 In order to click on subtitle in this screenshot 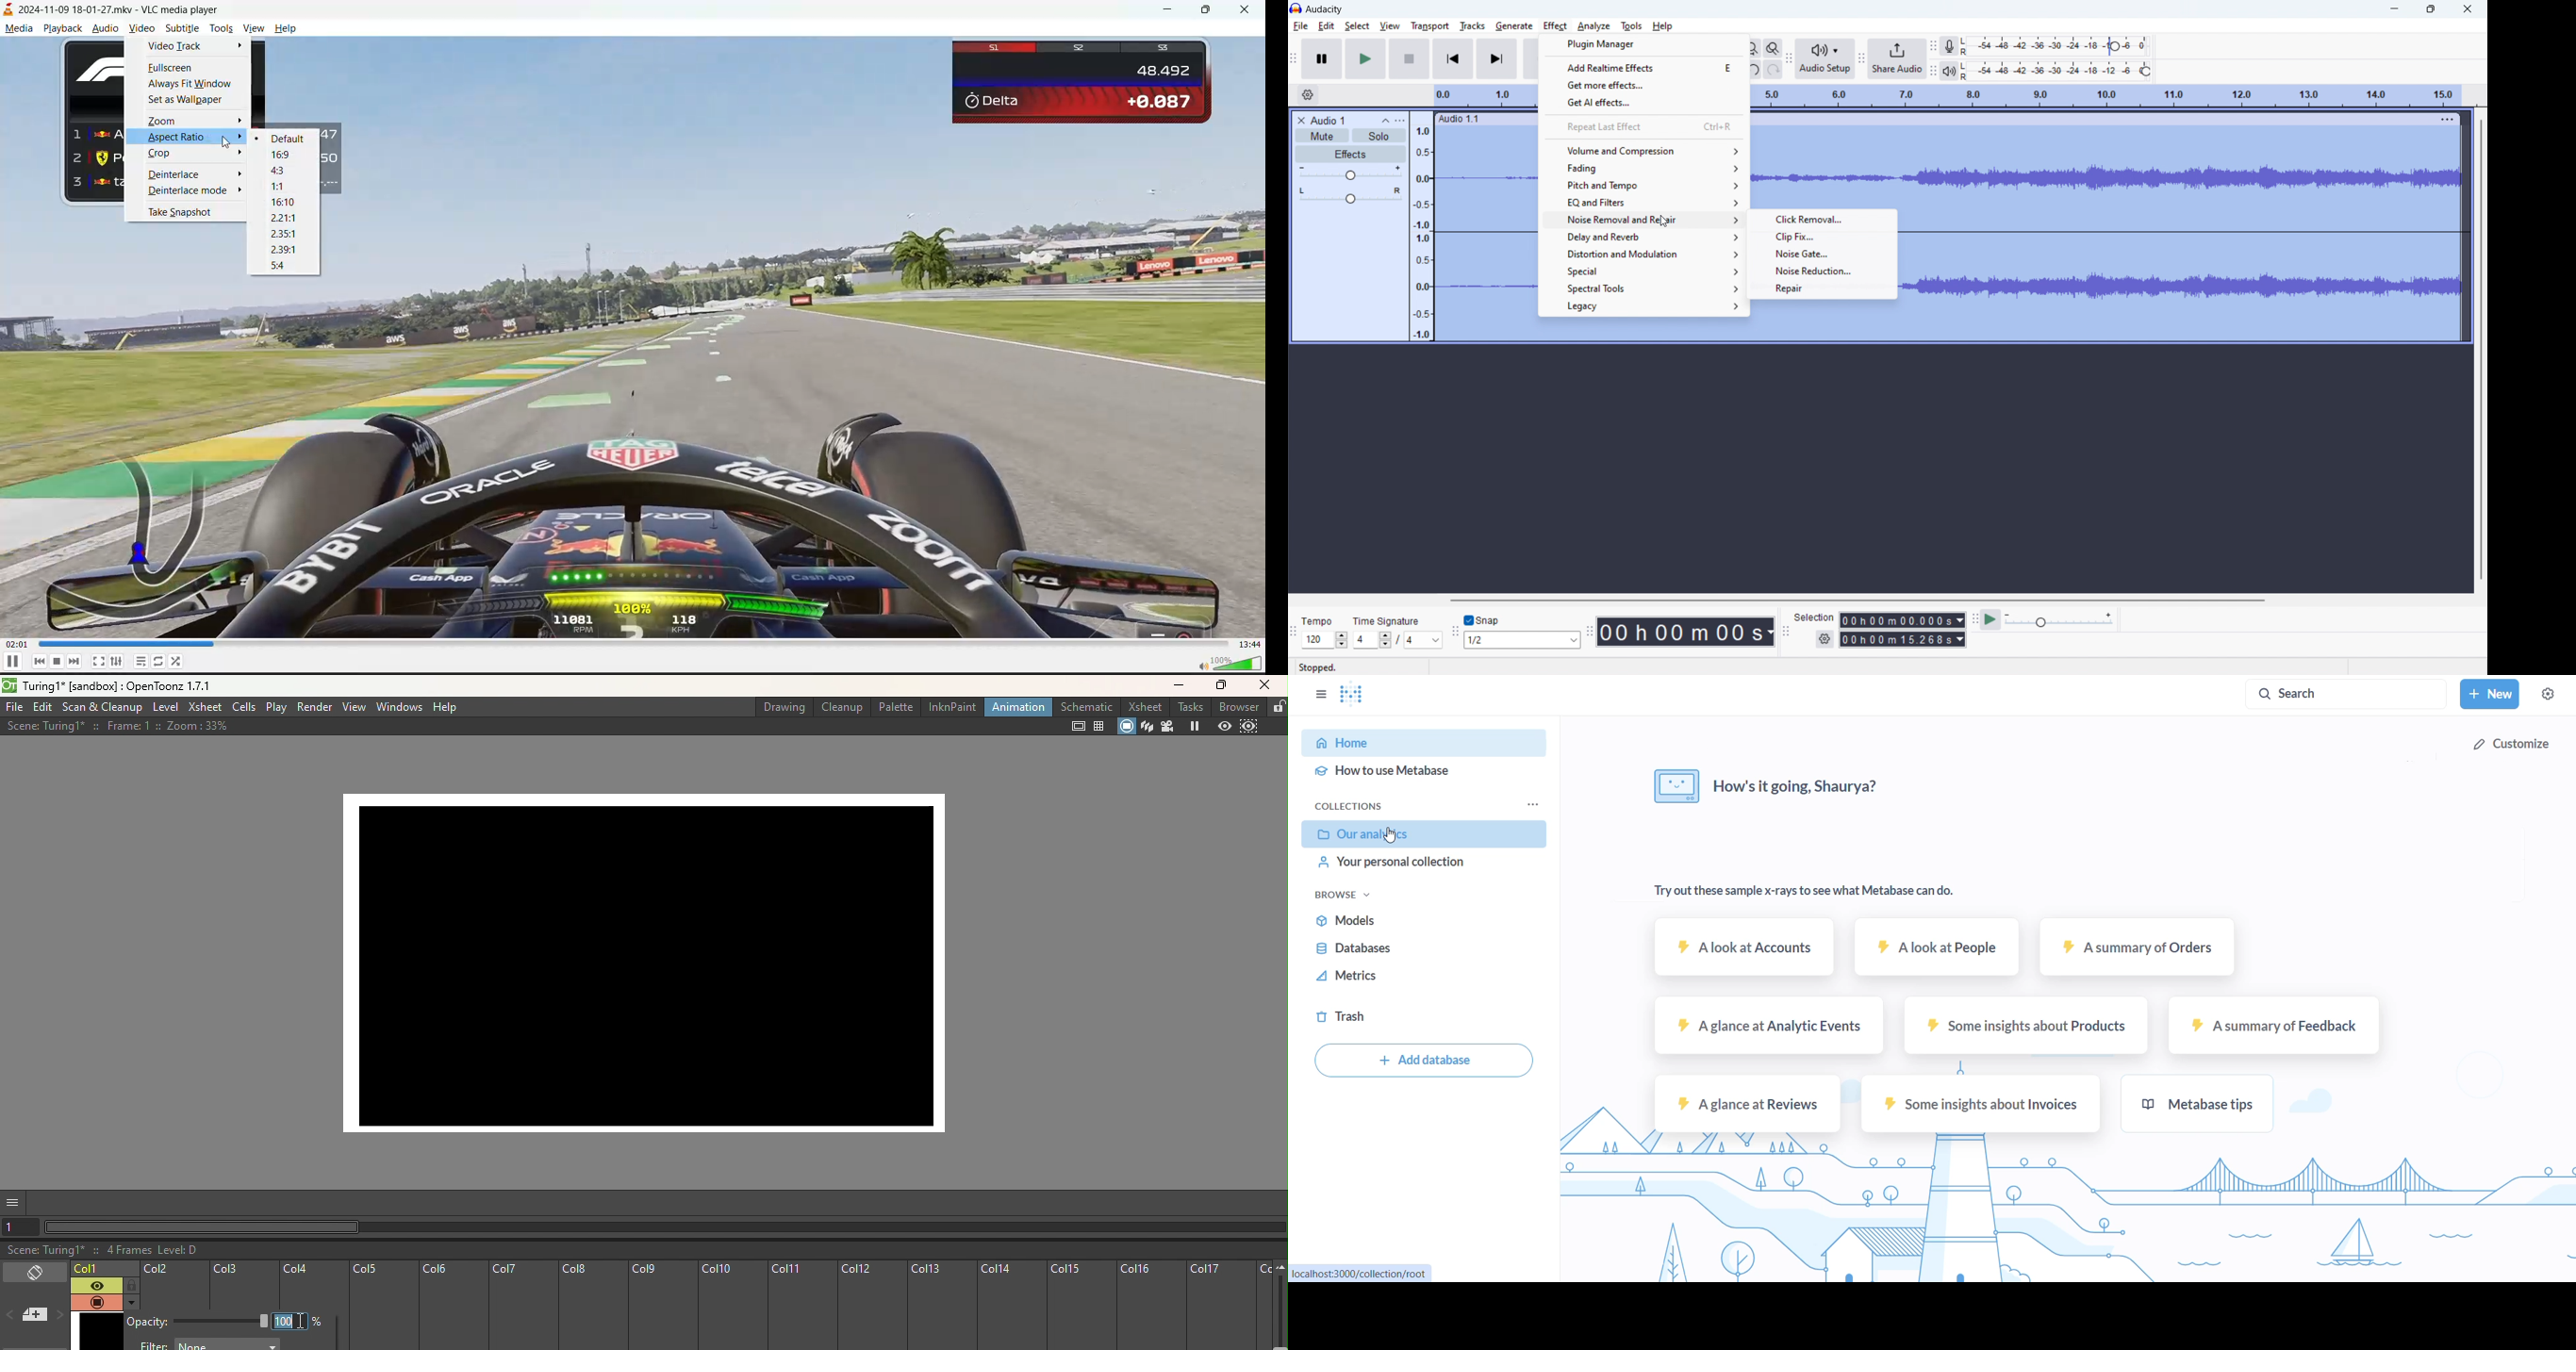, I will do `click(183, 29)`.